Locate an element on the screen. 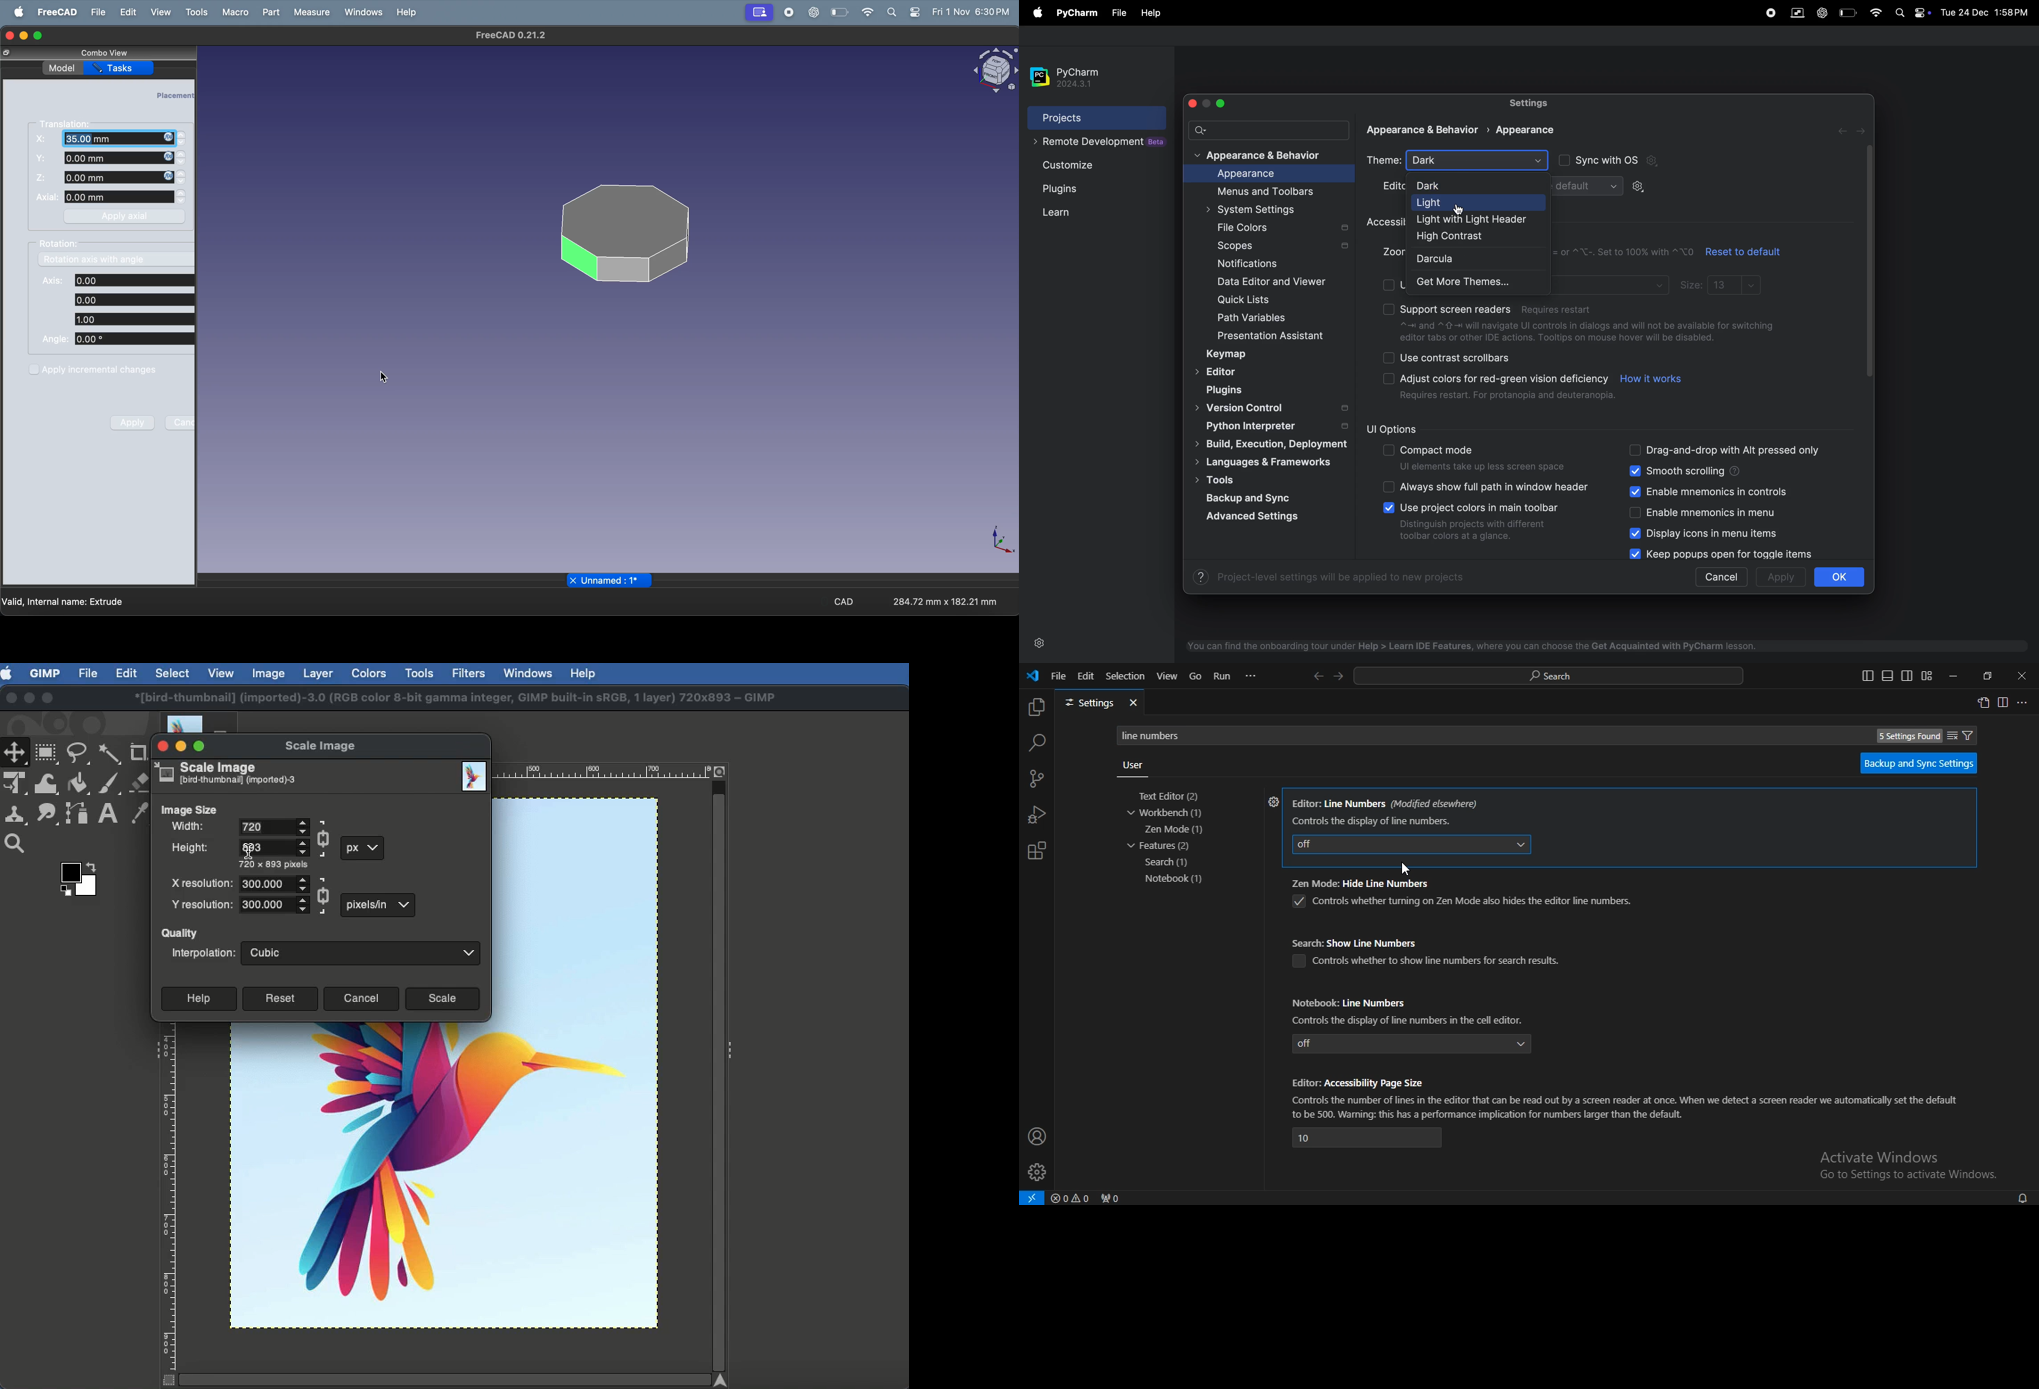  support screen readers is located at coordinates (1498, 307).